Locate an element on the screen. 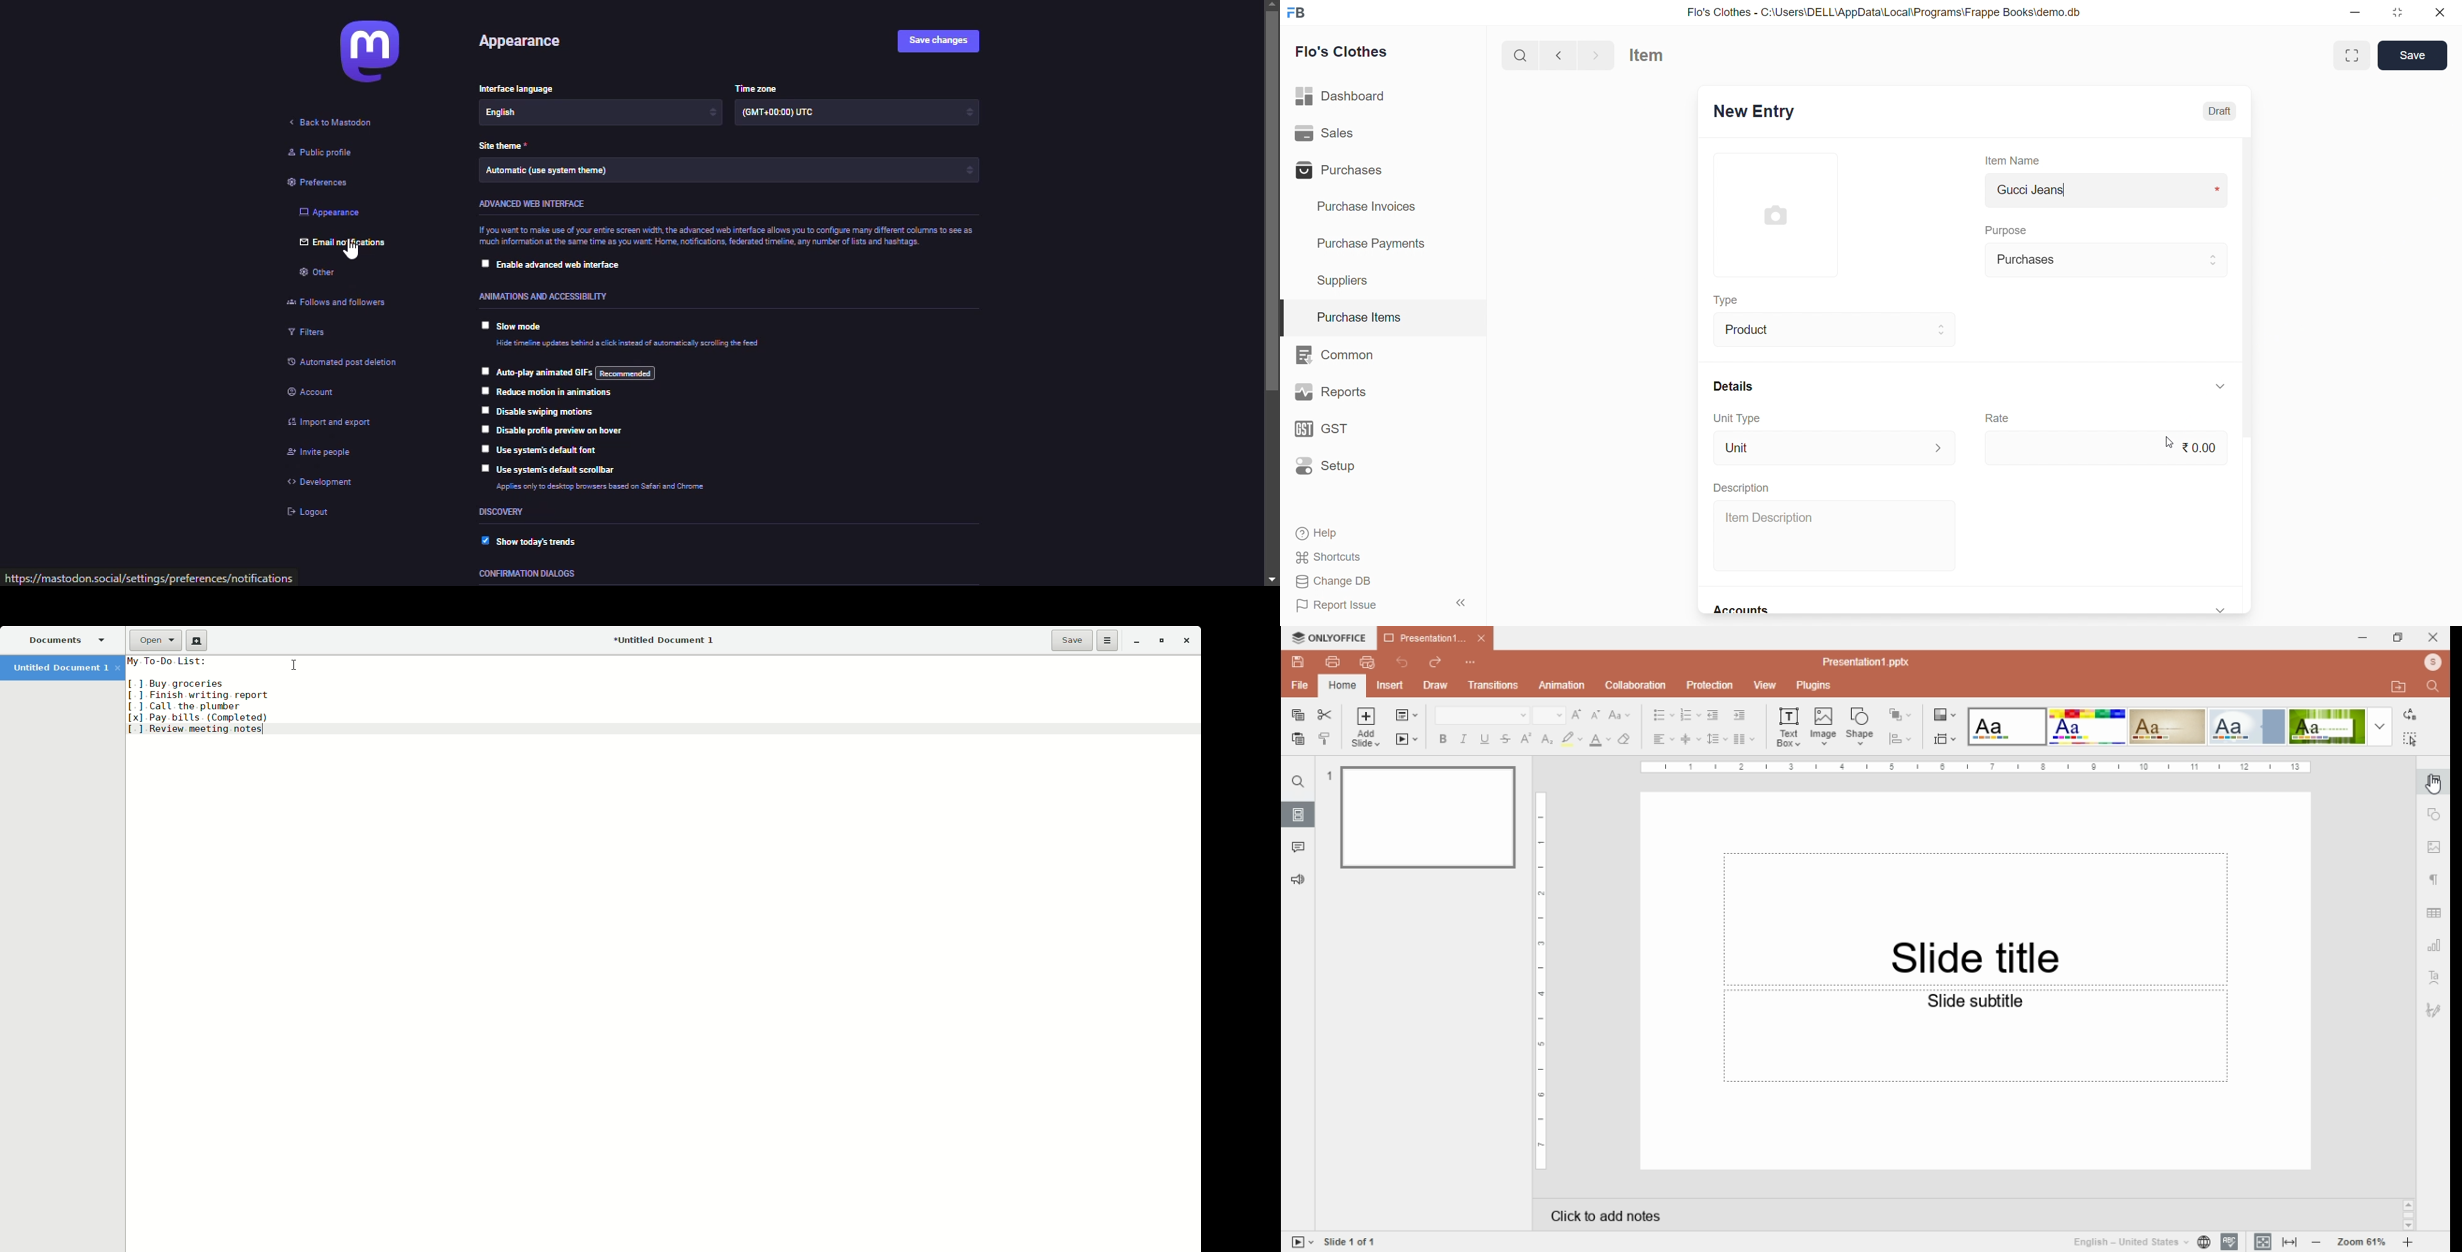  replace is located at coordinates (2411, 715).